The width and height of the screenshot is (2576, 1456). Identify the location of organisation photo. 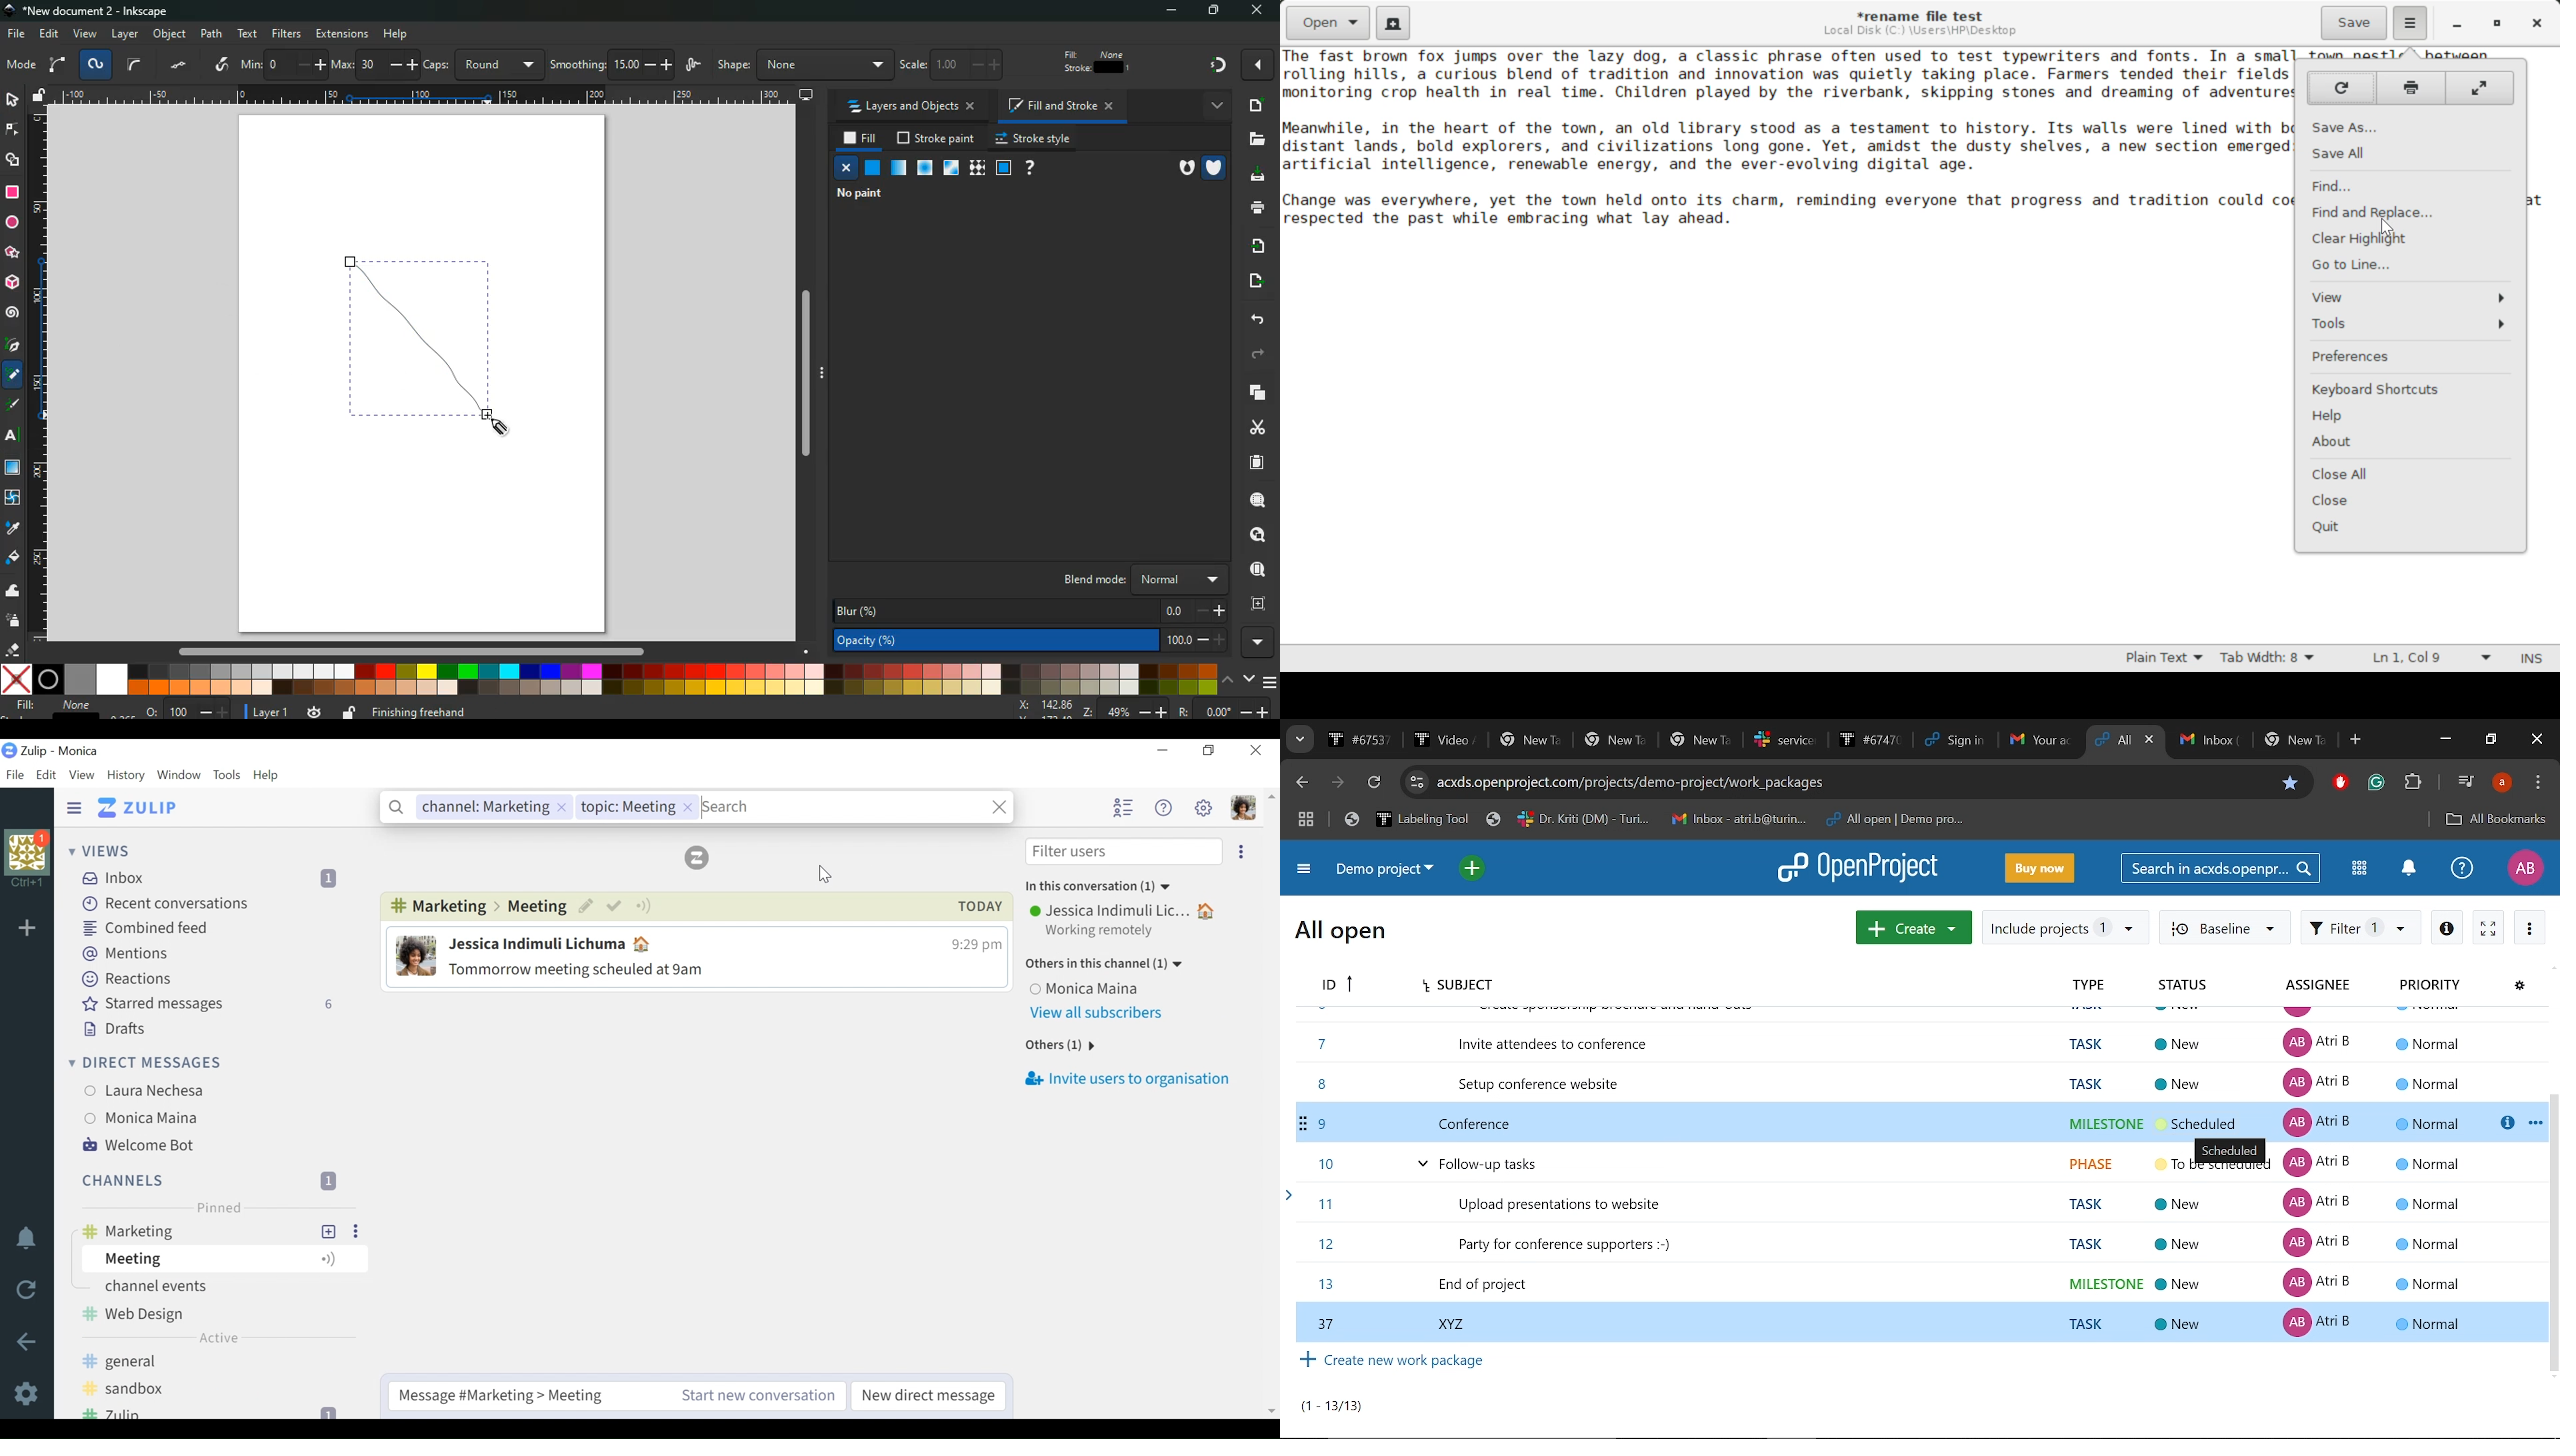
(27, 850).